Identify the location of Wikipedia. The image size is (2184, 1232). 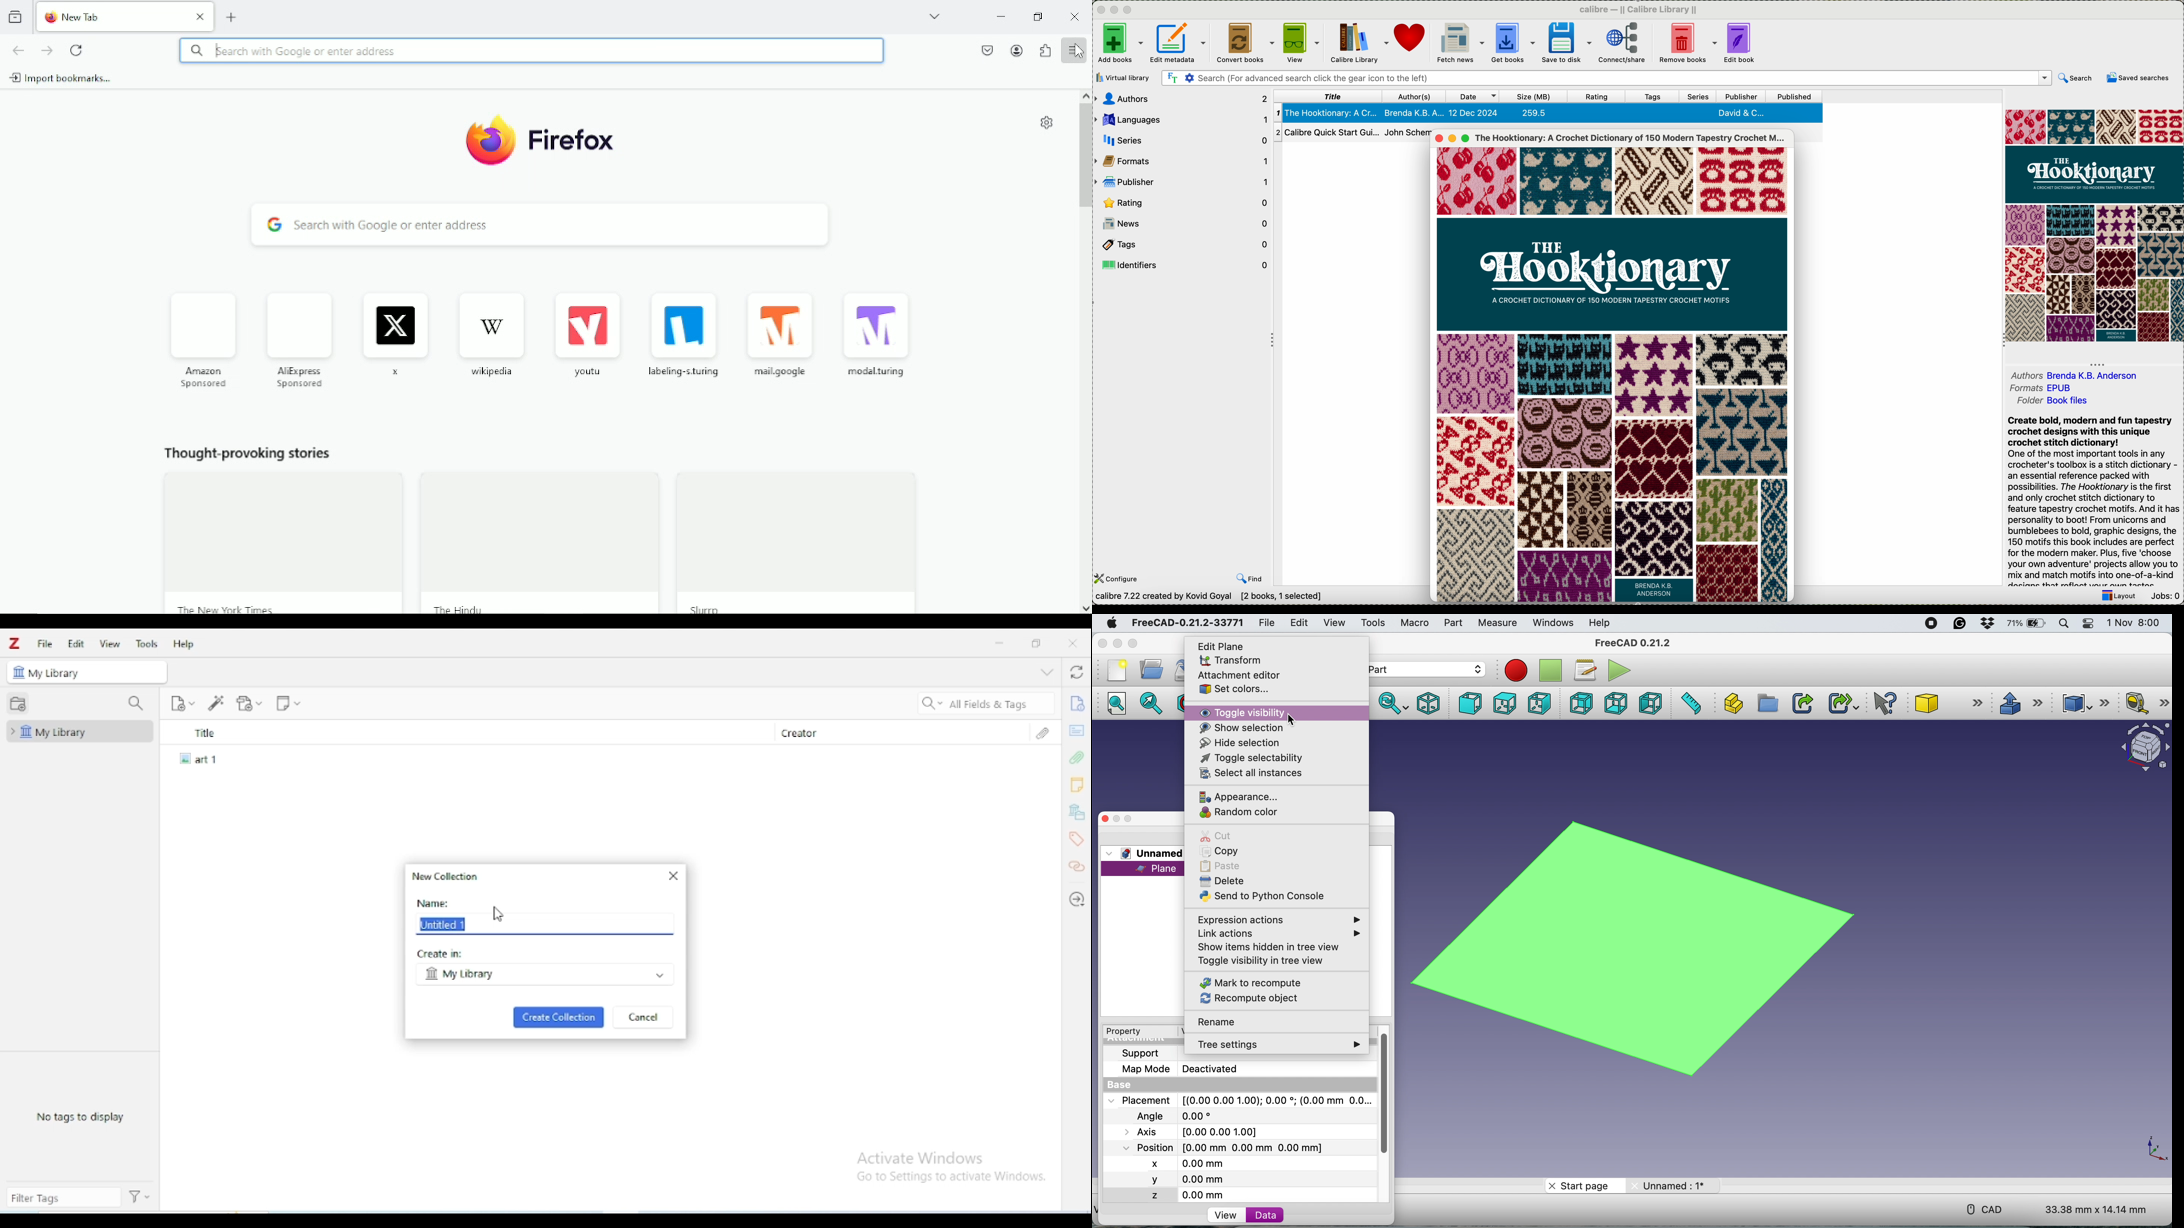
(494, 334).